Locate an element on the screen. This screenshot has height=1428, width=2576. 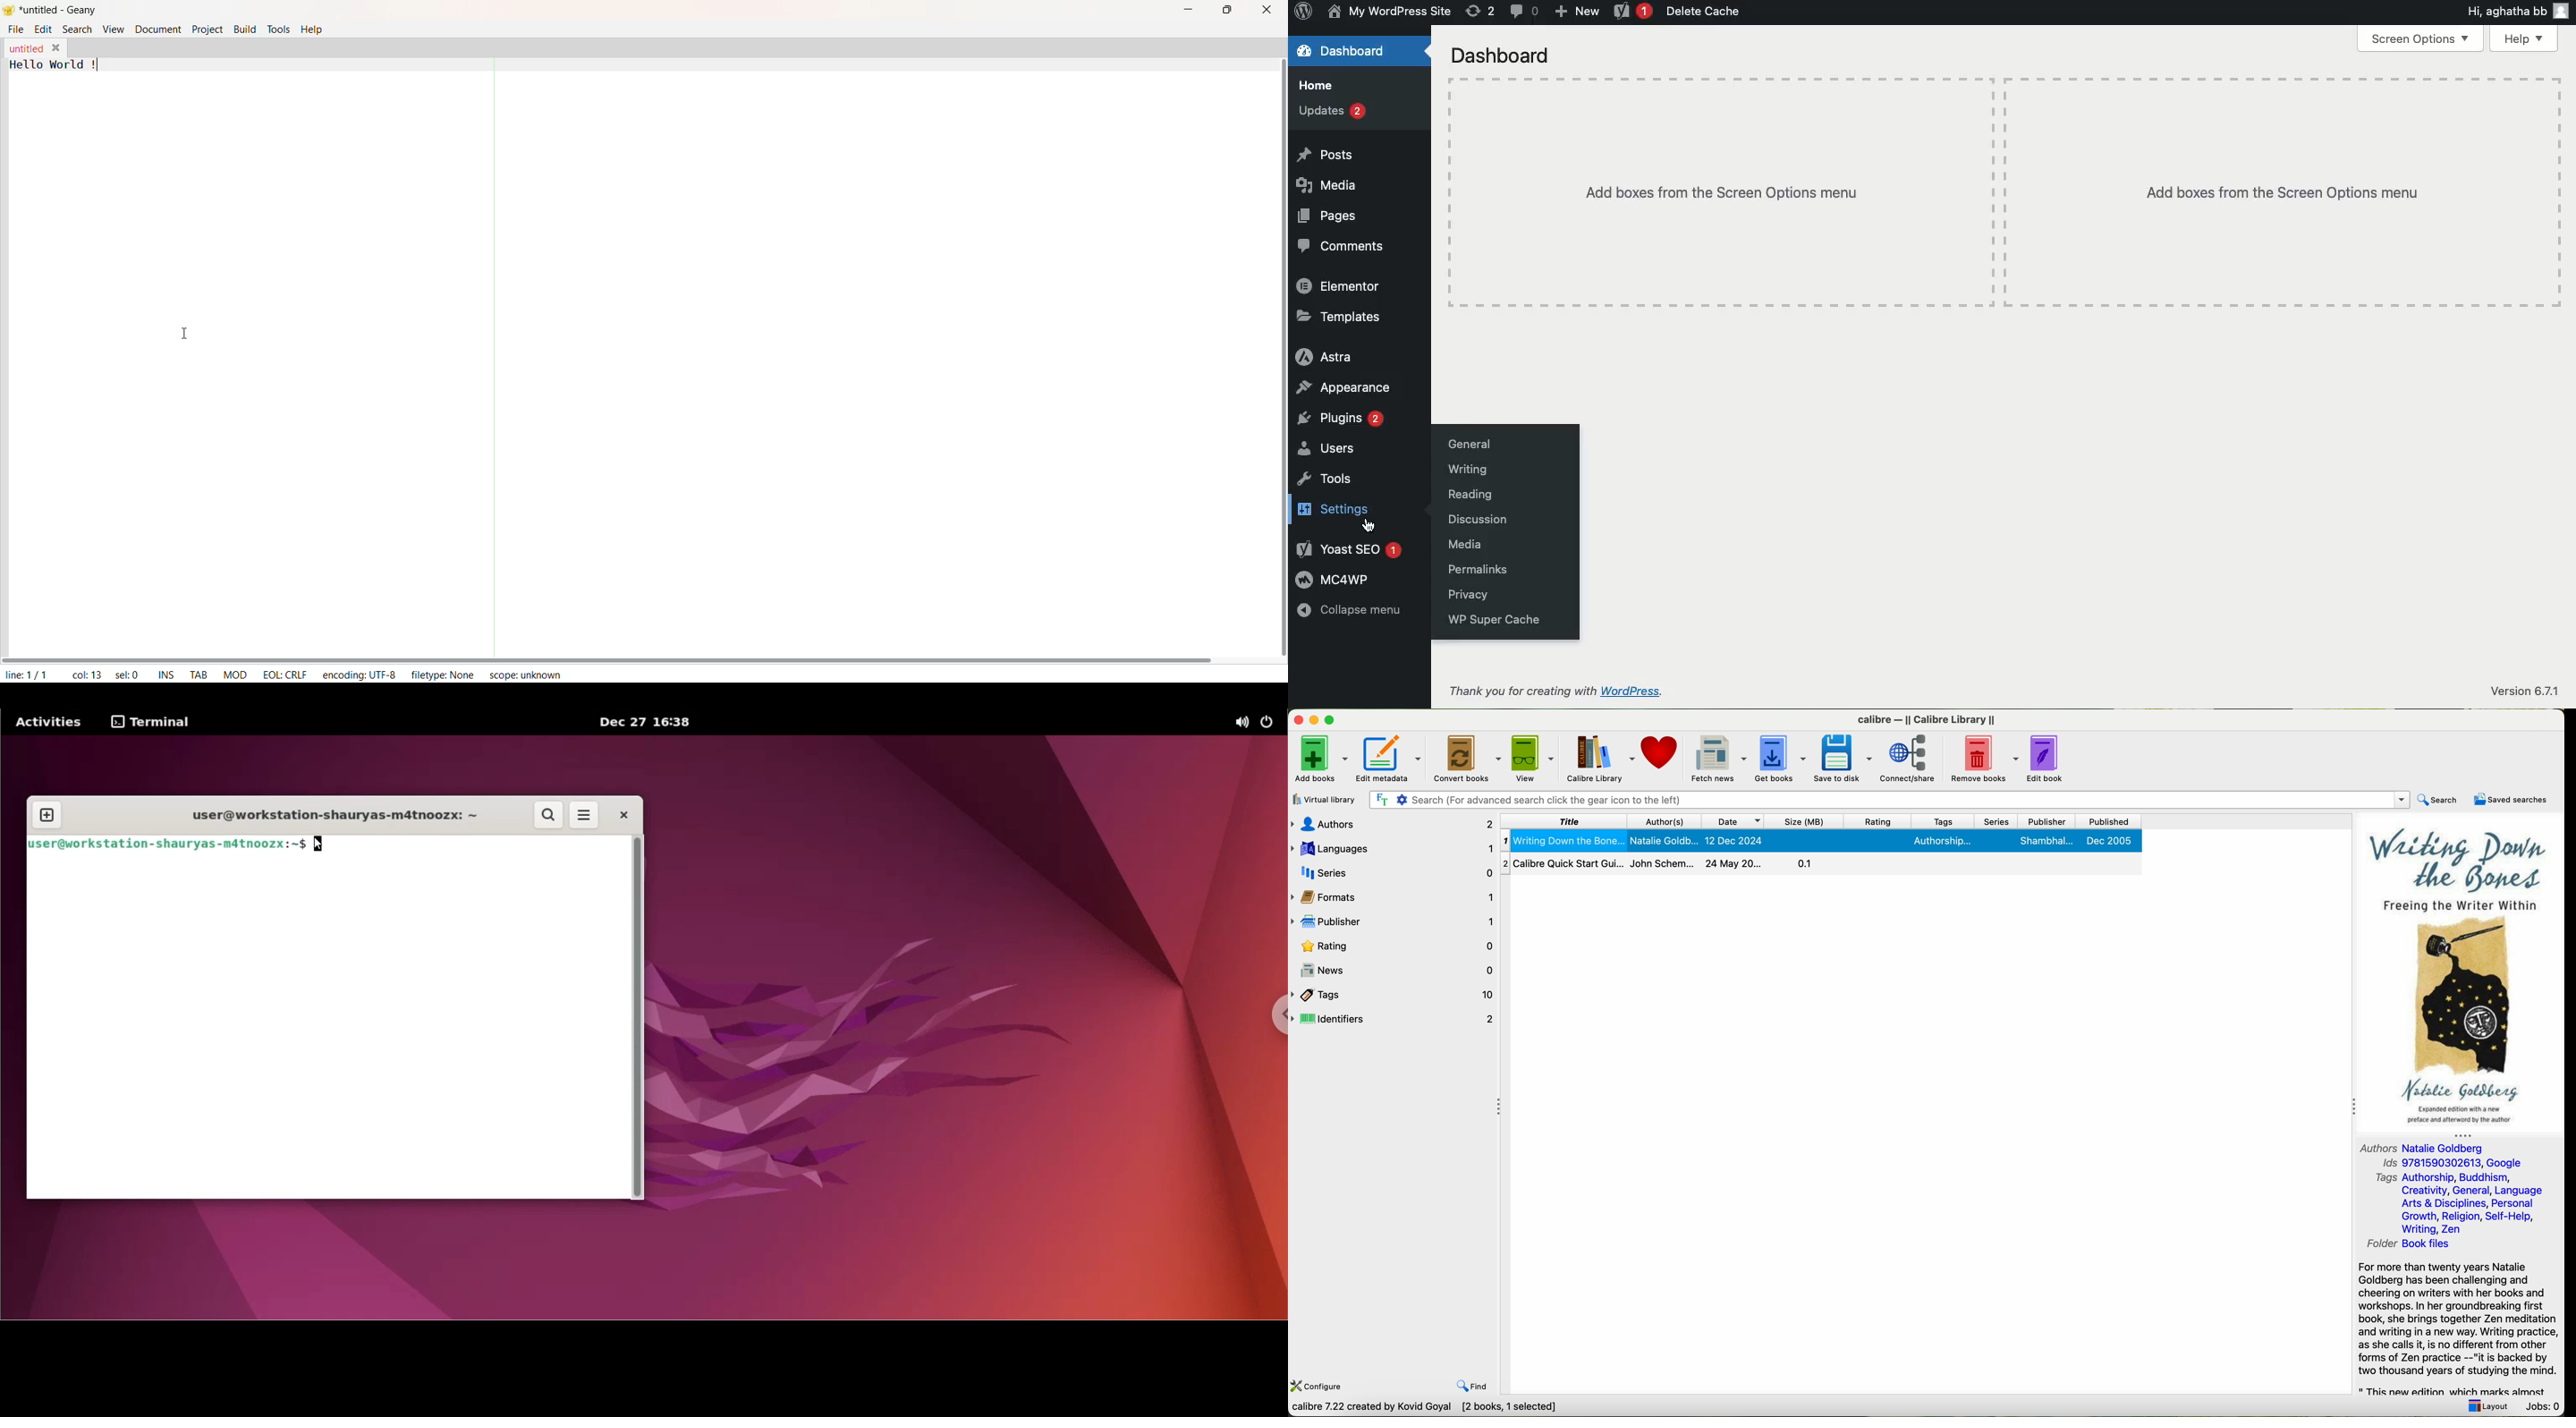
remove books is located at coordinates (1982, 758).